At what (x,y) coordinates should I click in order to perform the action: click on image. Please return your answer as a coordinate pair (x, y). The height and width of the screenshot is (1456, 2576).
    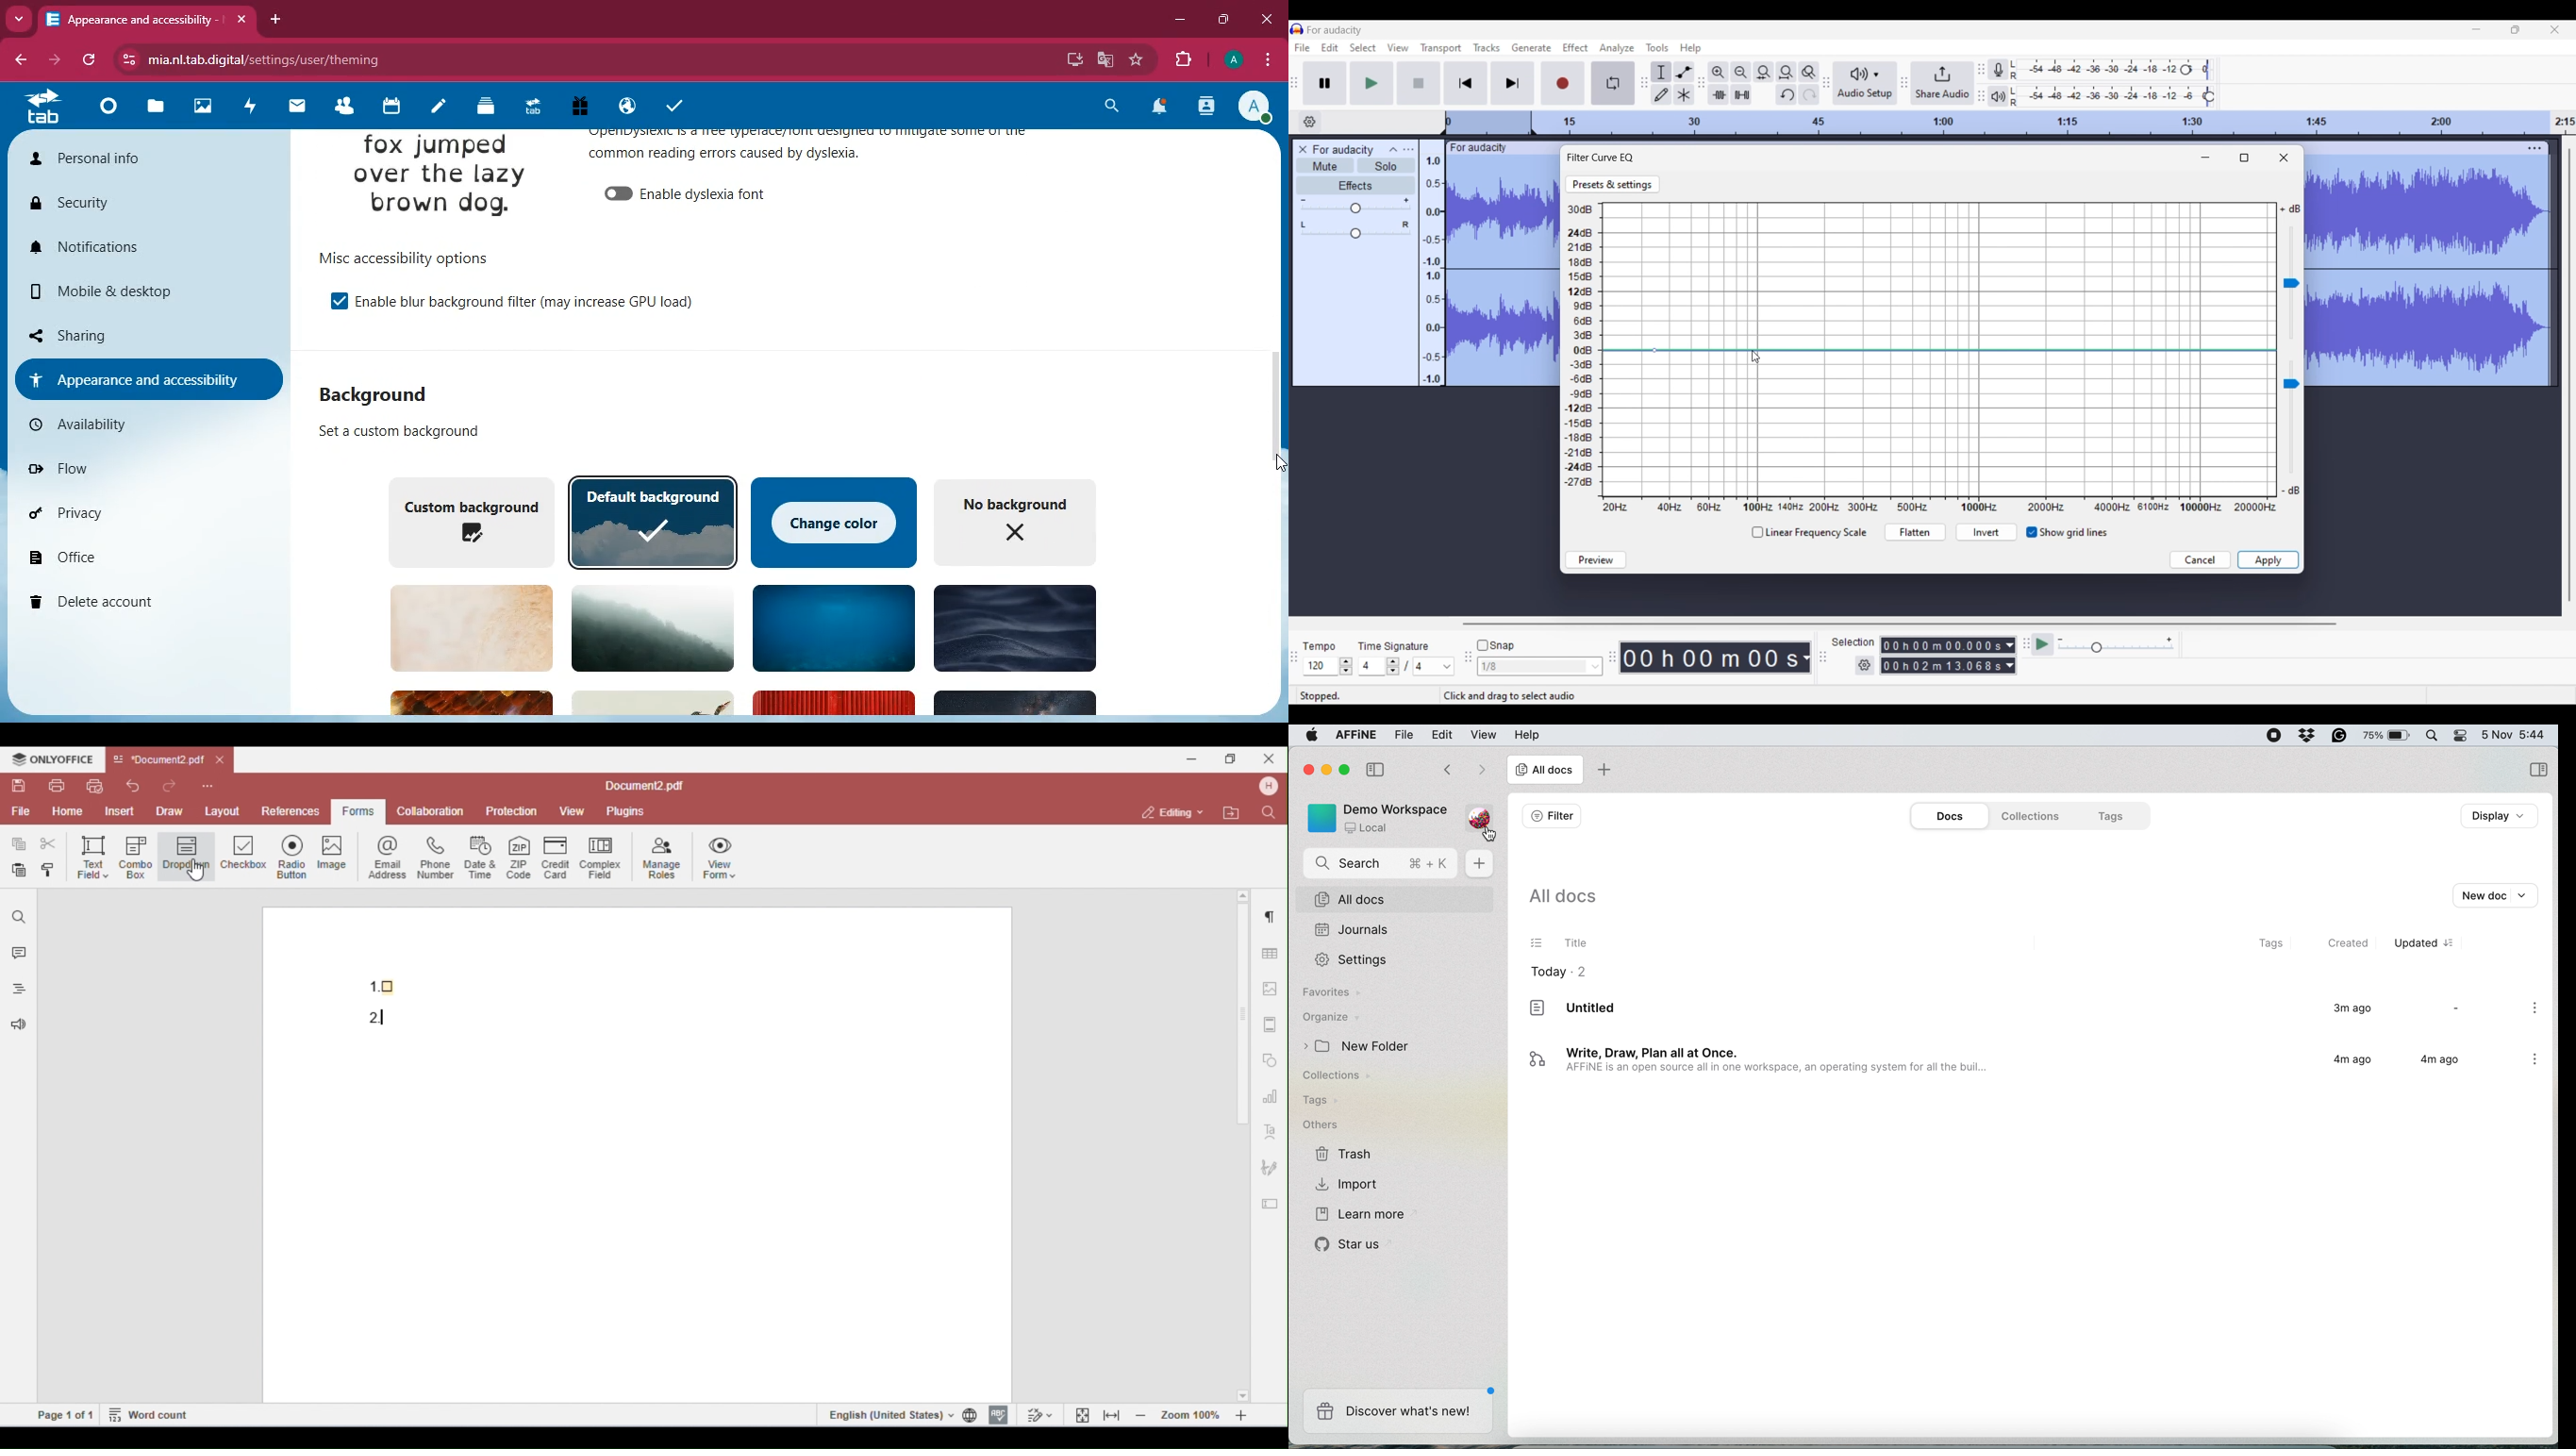
    Looking at the image, I should click on (442, 176).